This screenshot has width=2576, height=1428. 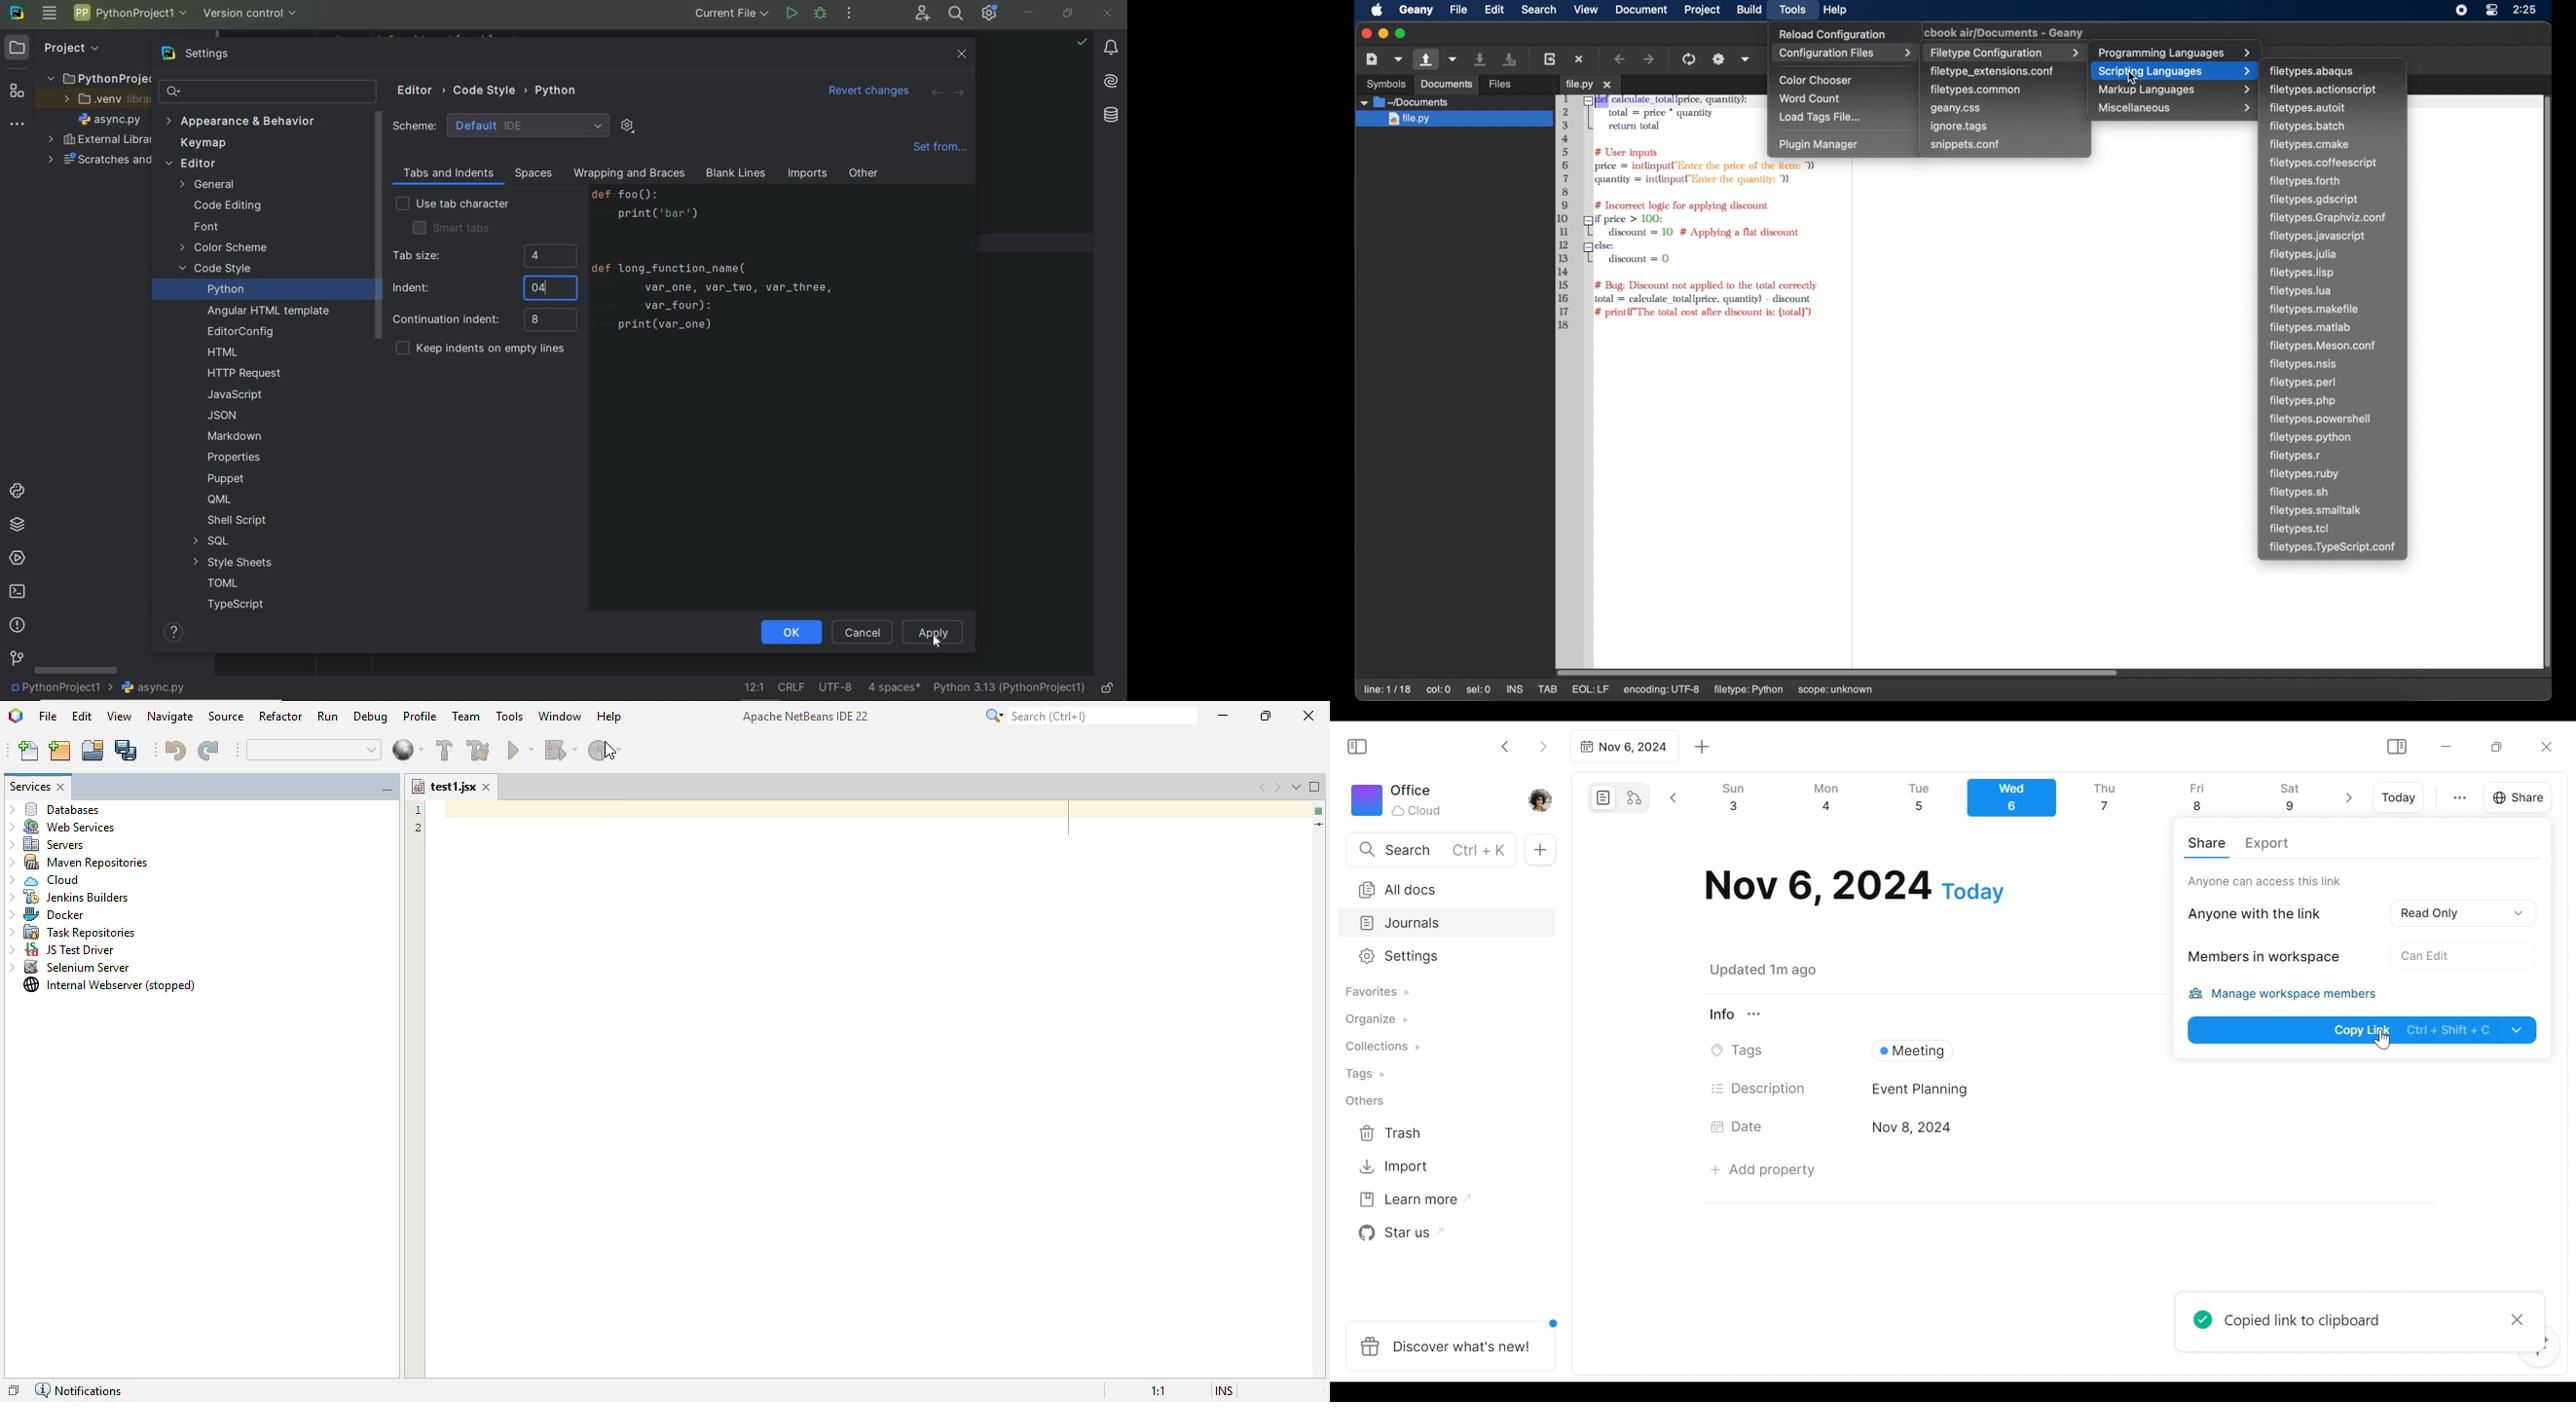 What do you see at coordinates (19, 492) in the screenshot?
I see `python console` at bounding box center [19, 492].